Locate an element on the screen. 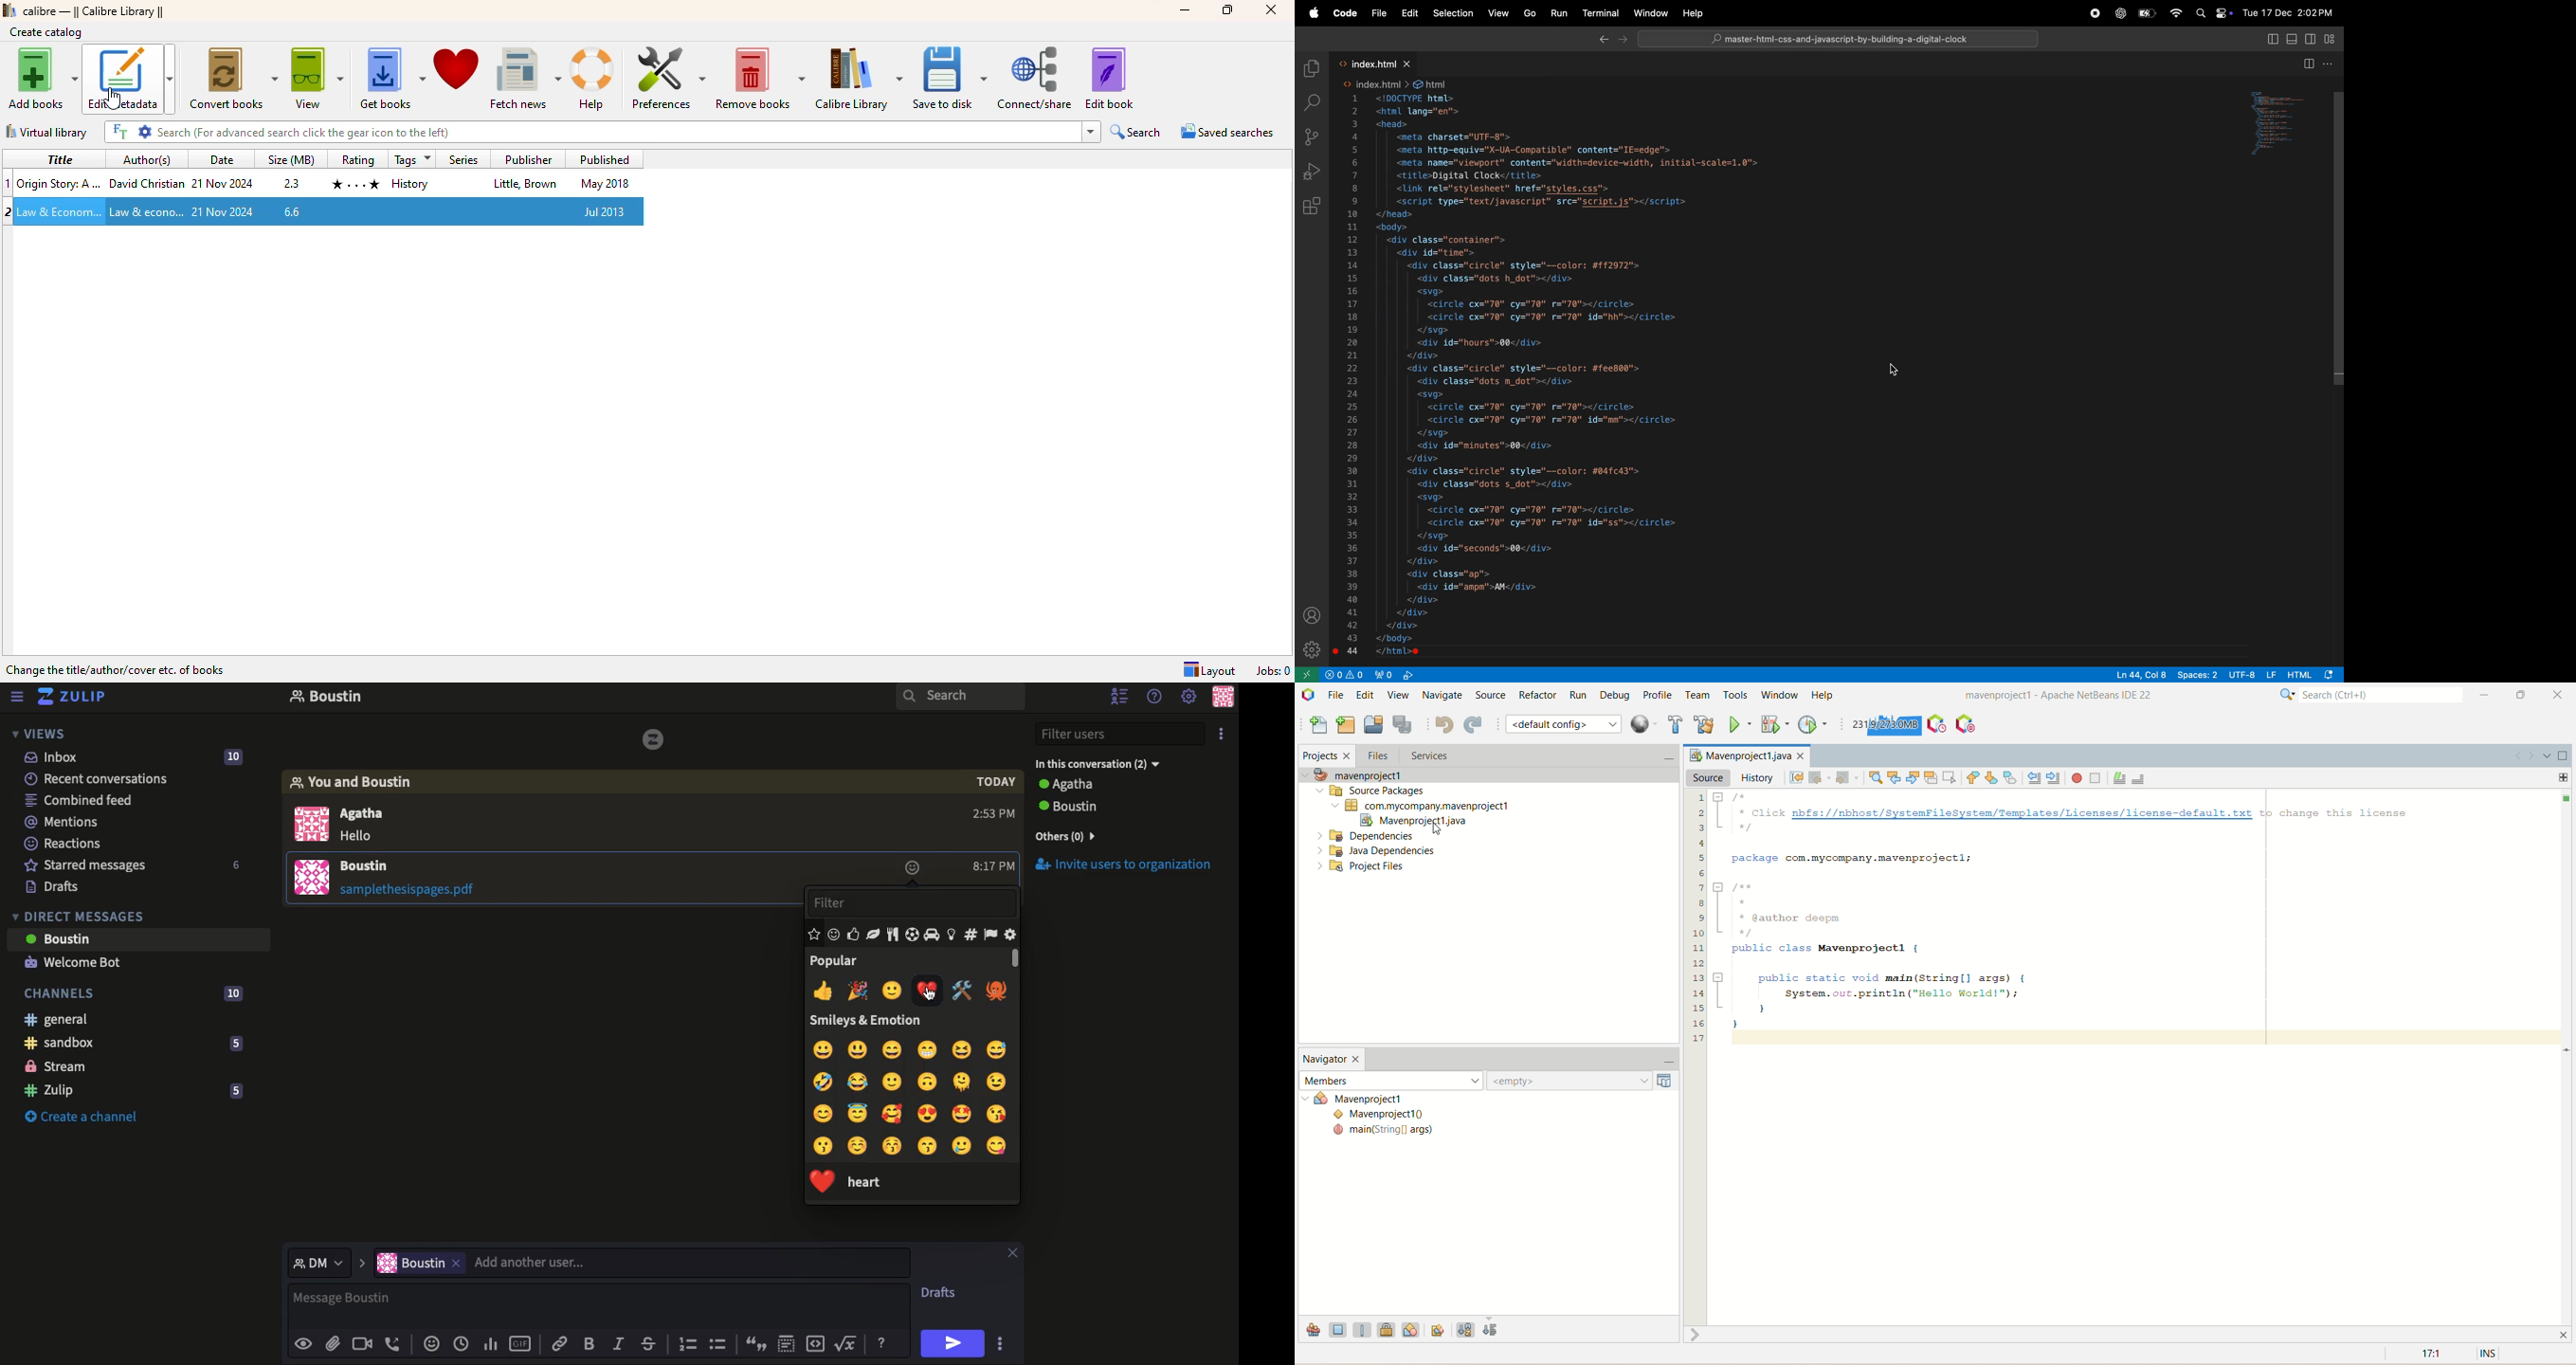 The width and height of the screenshot is (2576, 1372). User 2 is located at coordinates (1113, 807).